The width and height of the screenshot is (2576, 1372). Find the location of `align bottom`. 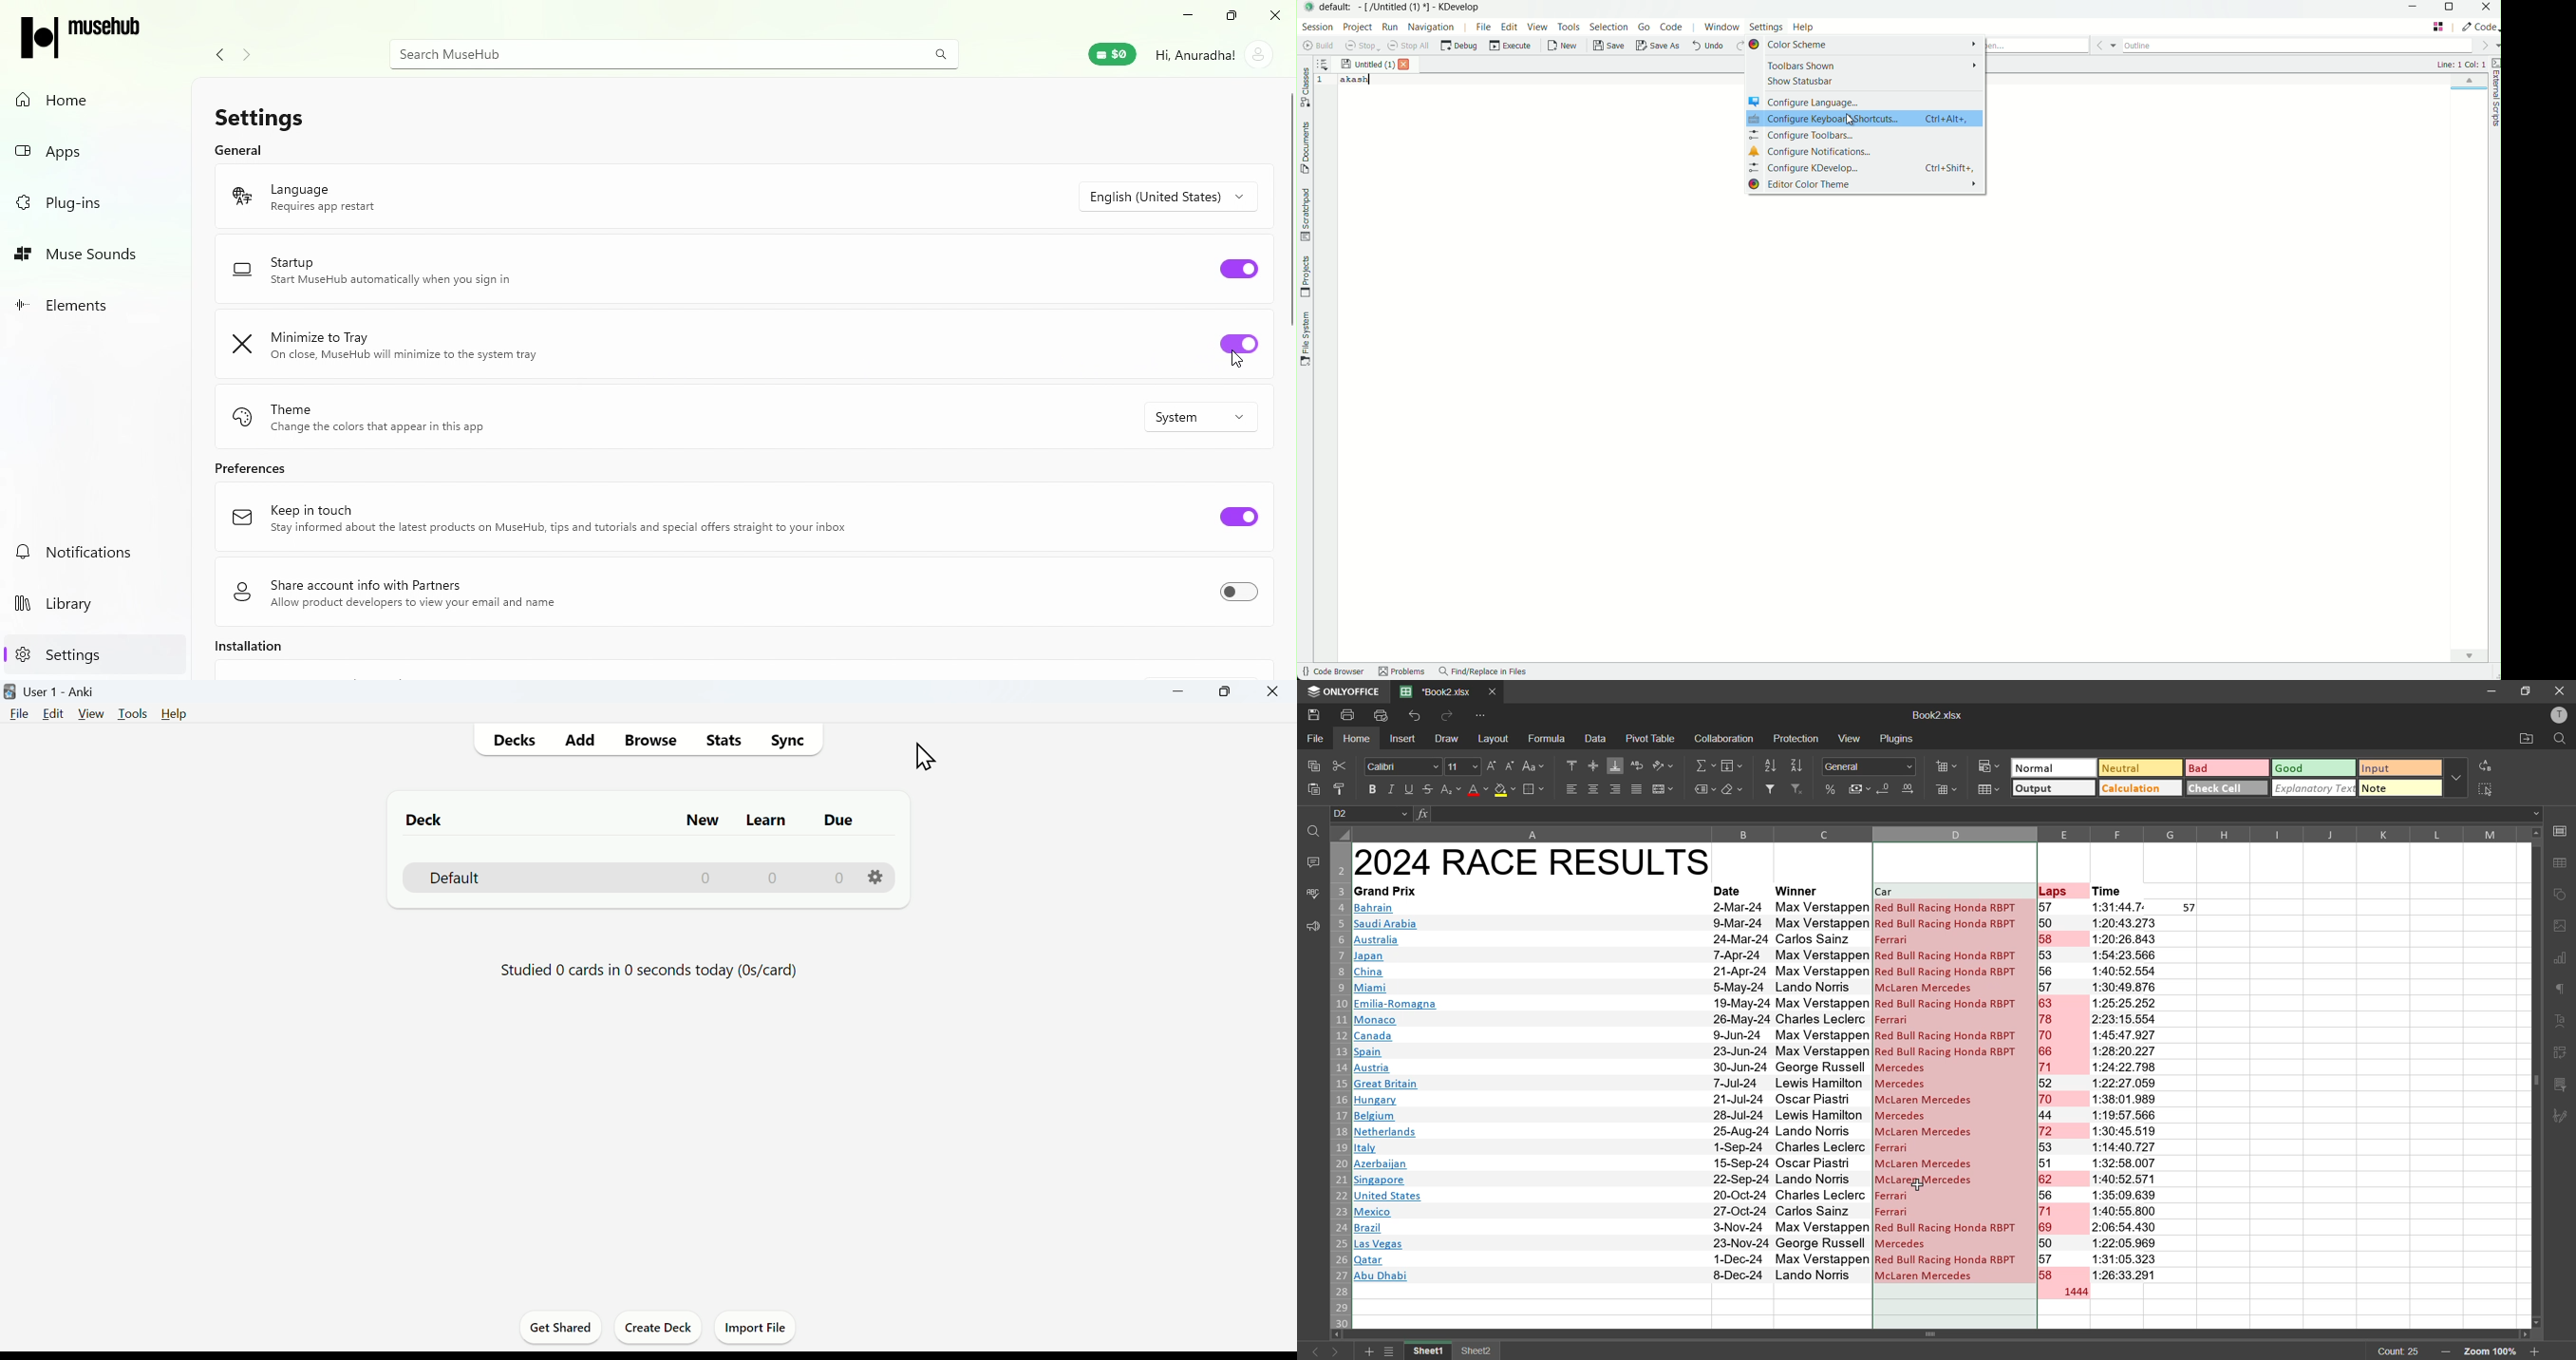

align bottom is located at coordinates (1616, 765).